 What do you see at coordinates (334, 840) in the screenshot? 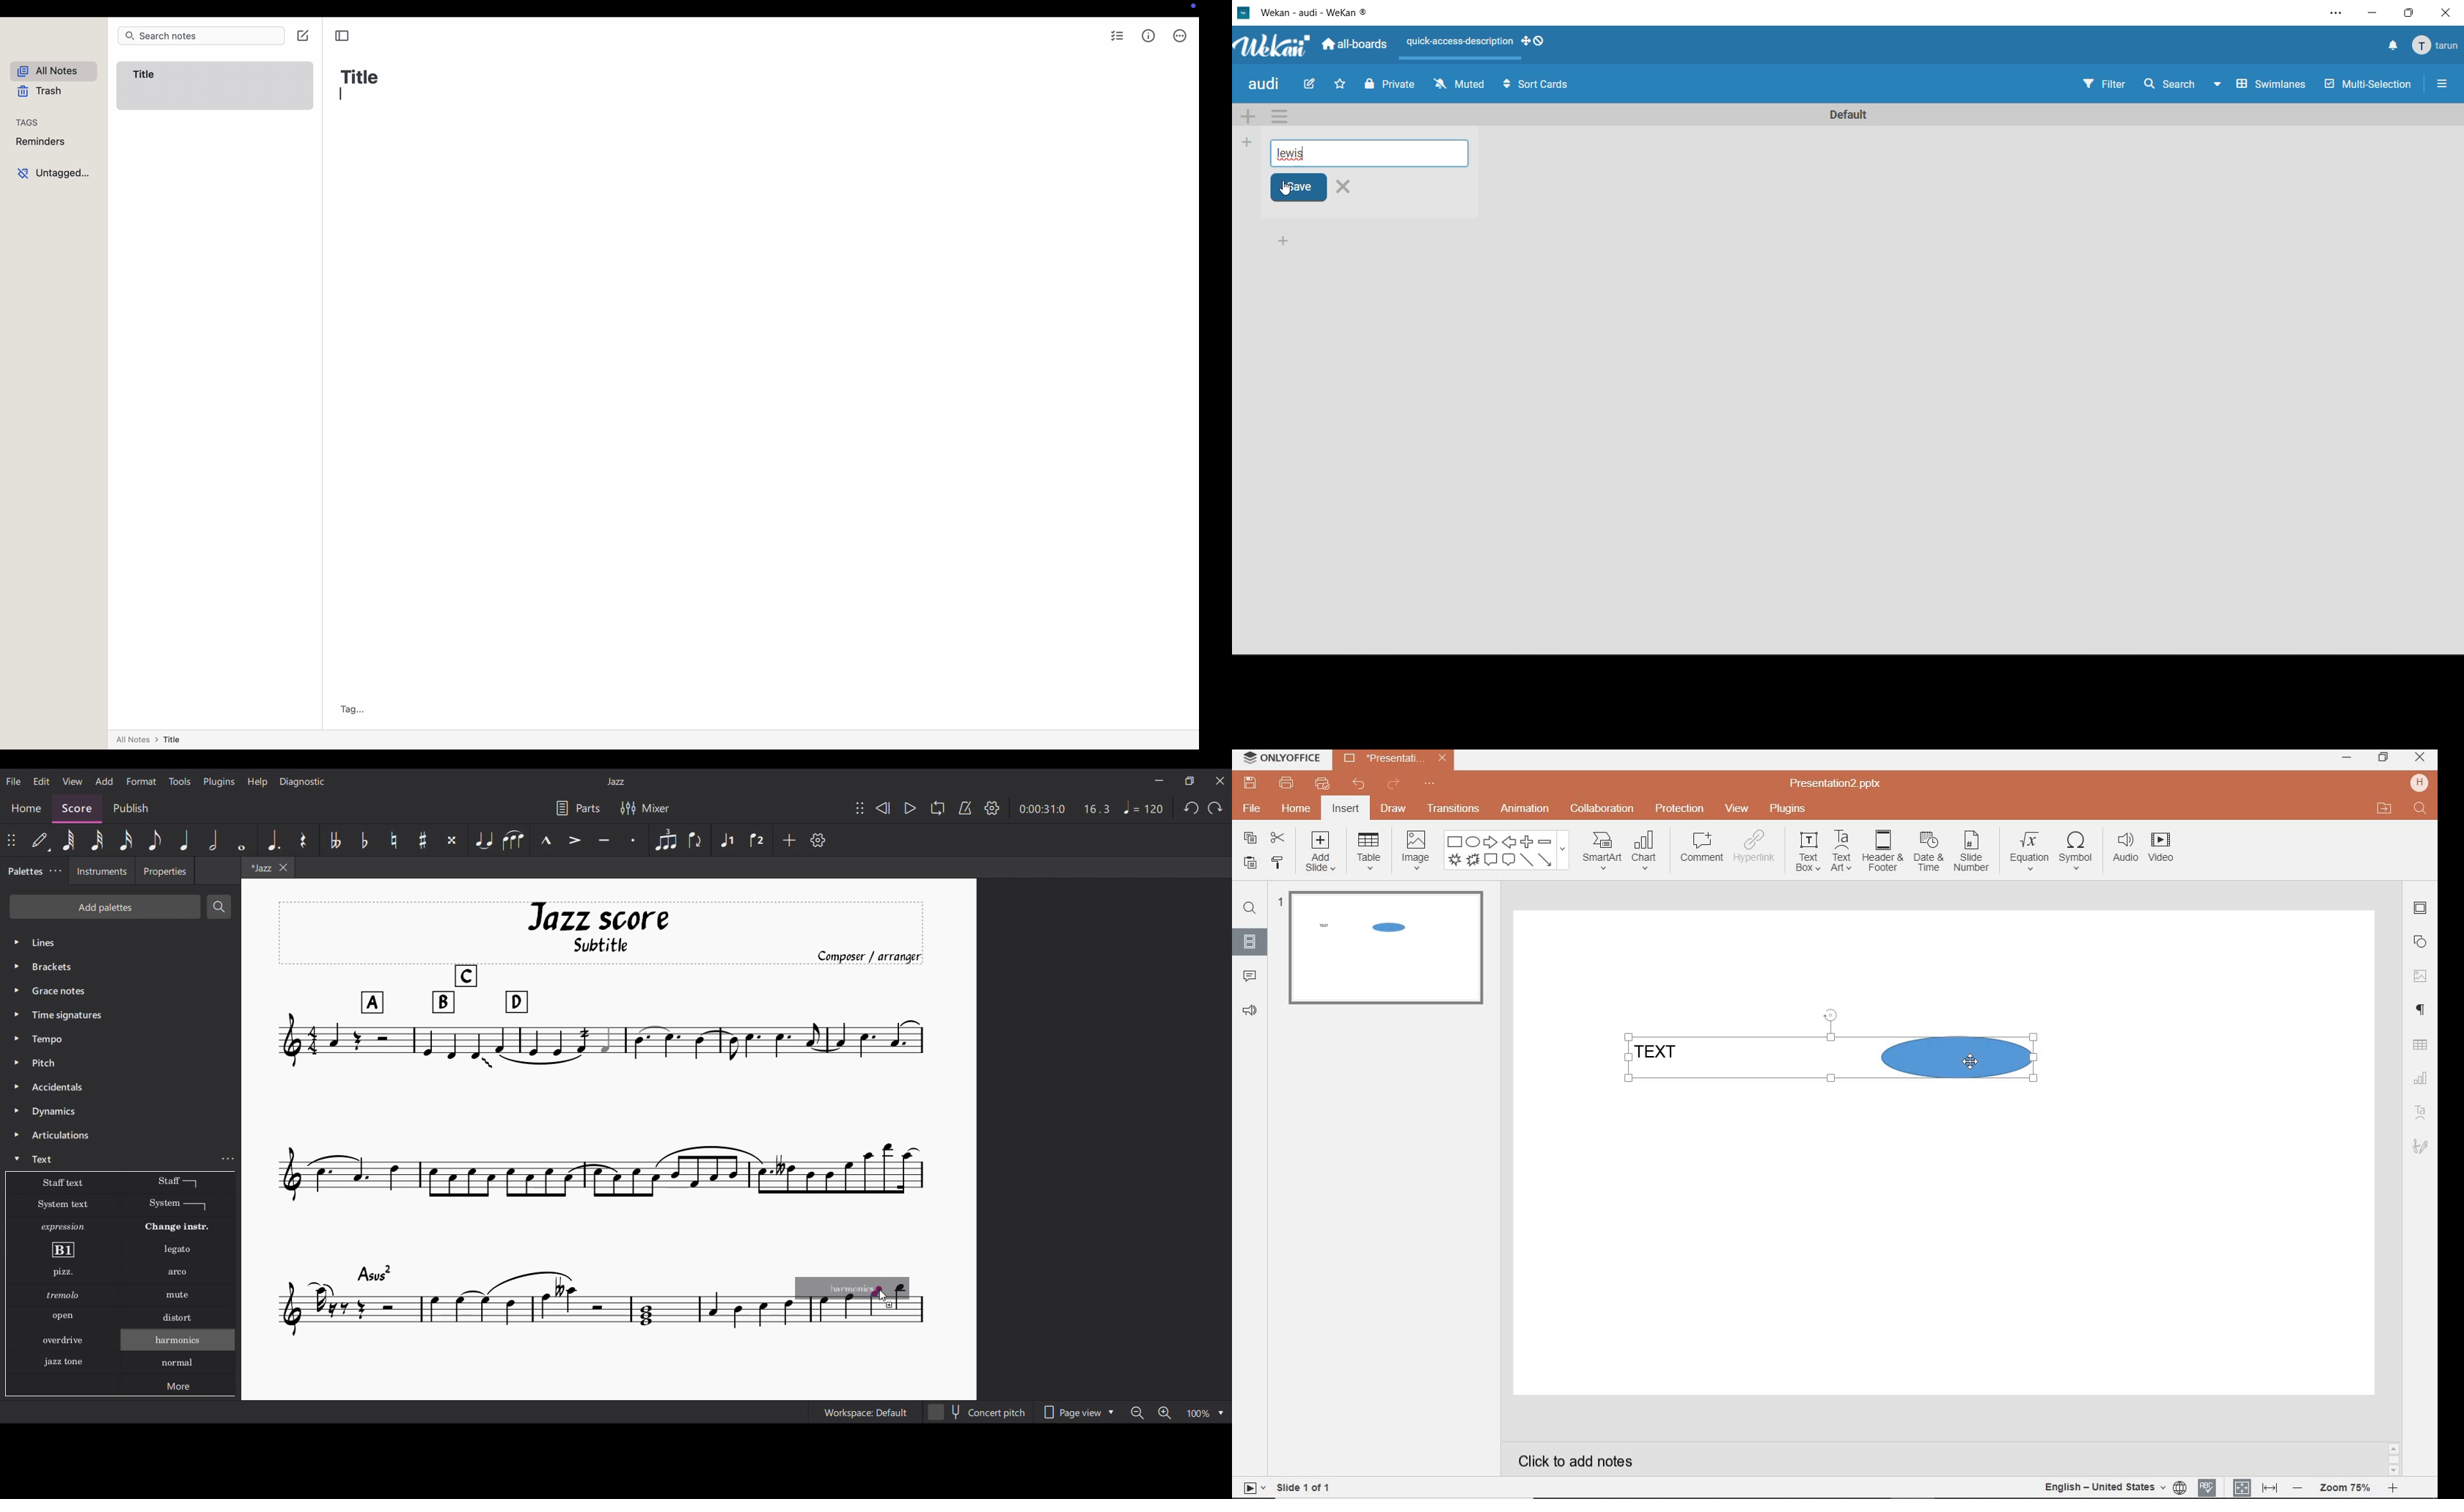
I see `Toggle double flat` at bounding box center [334, 840].